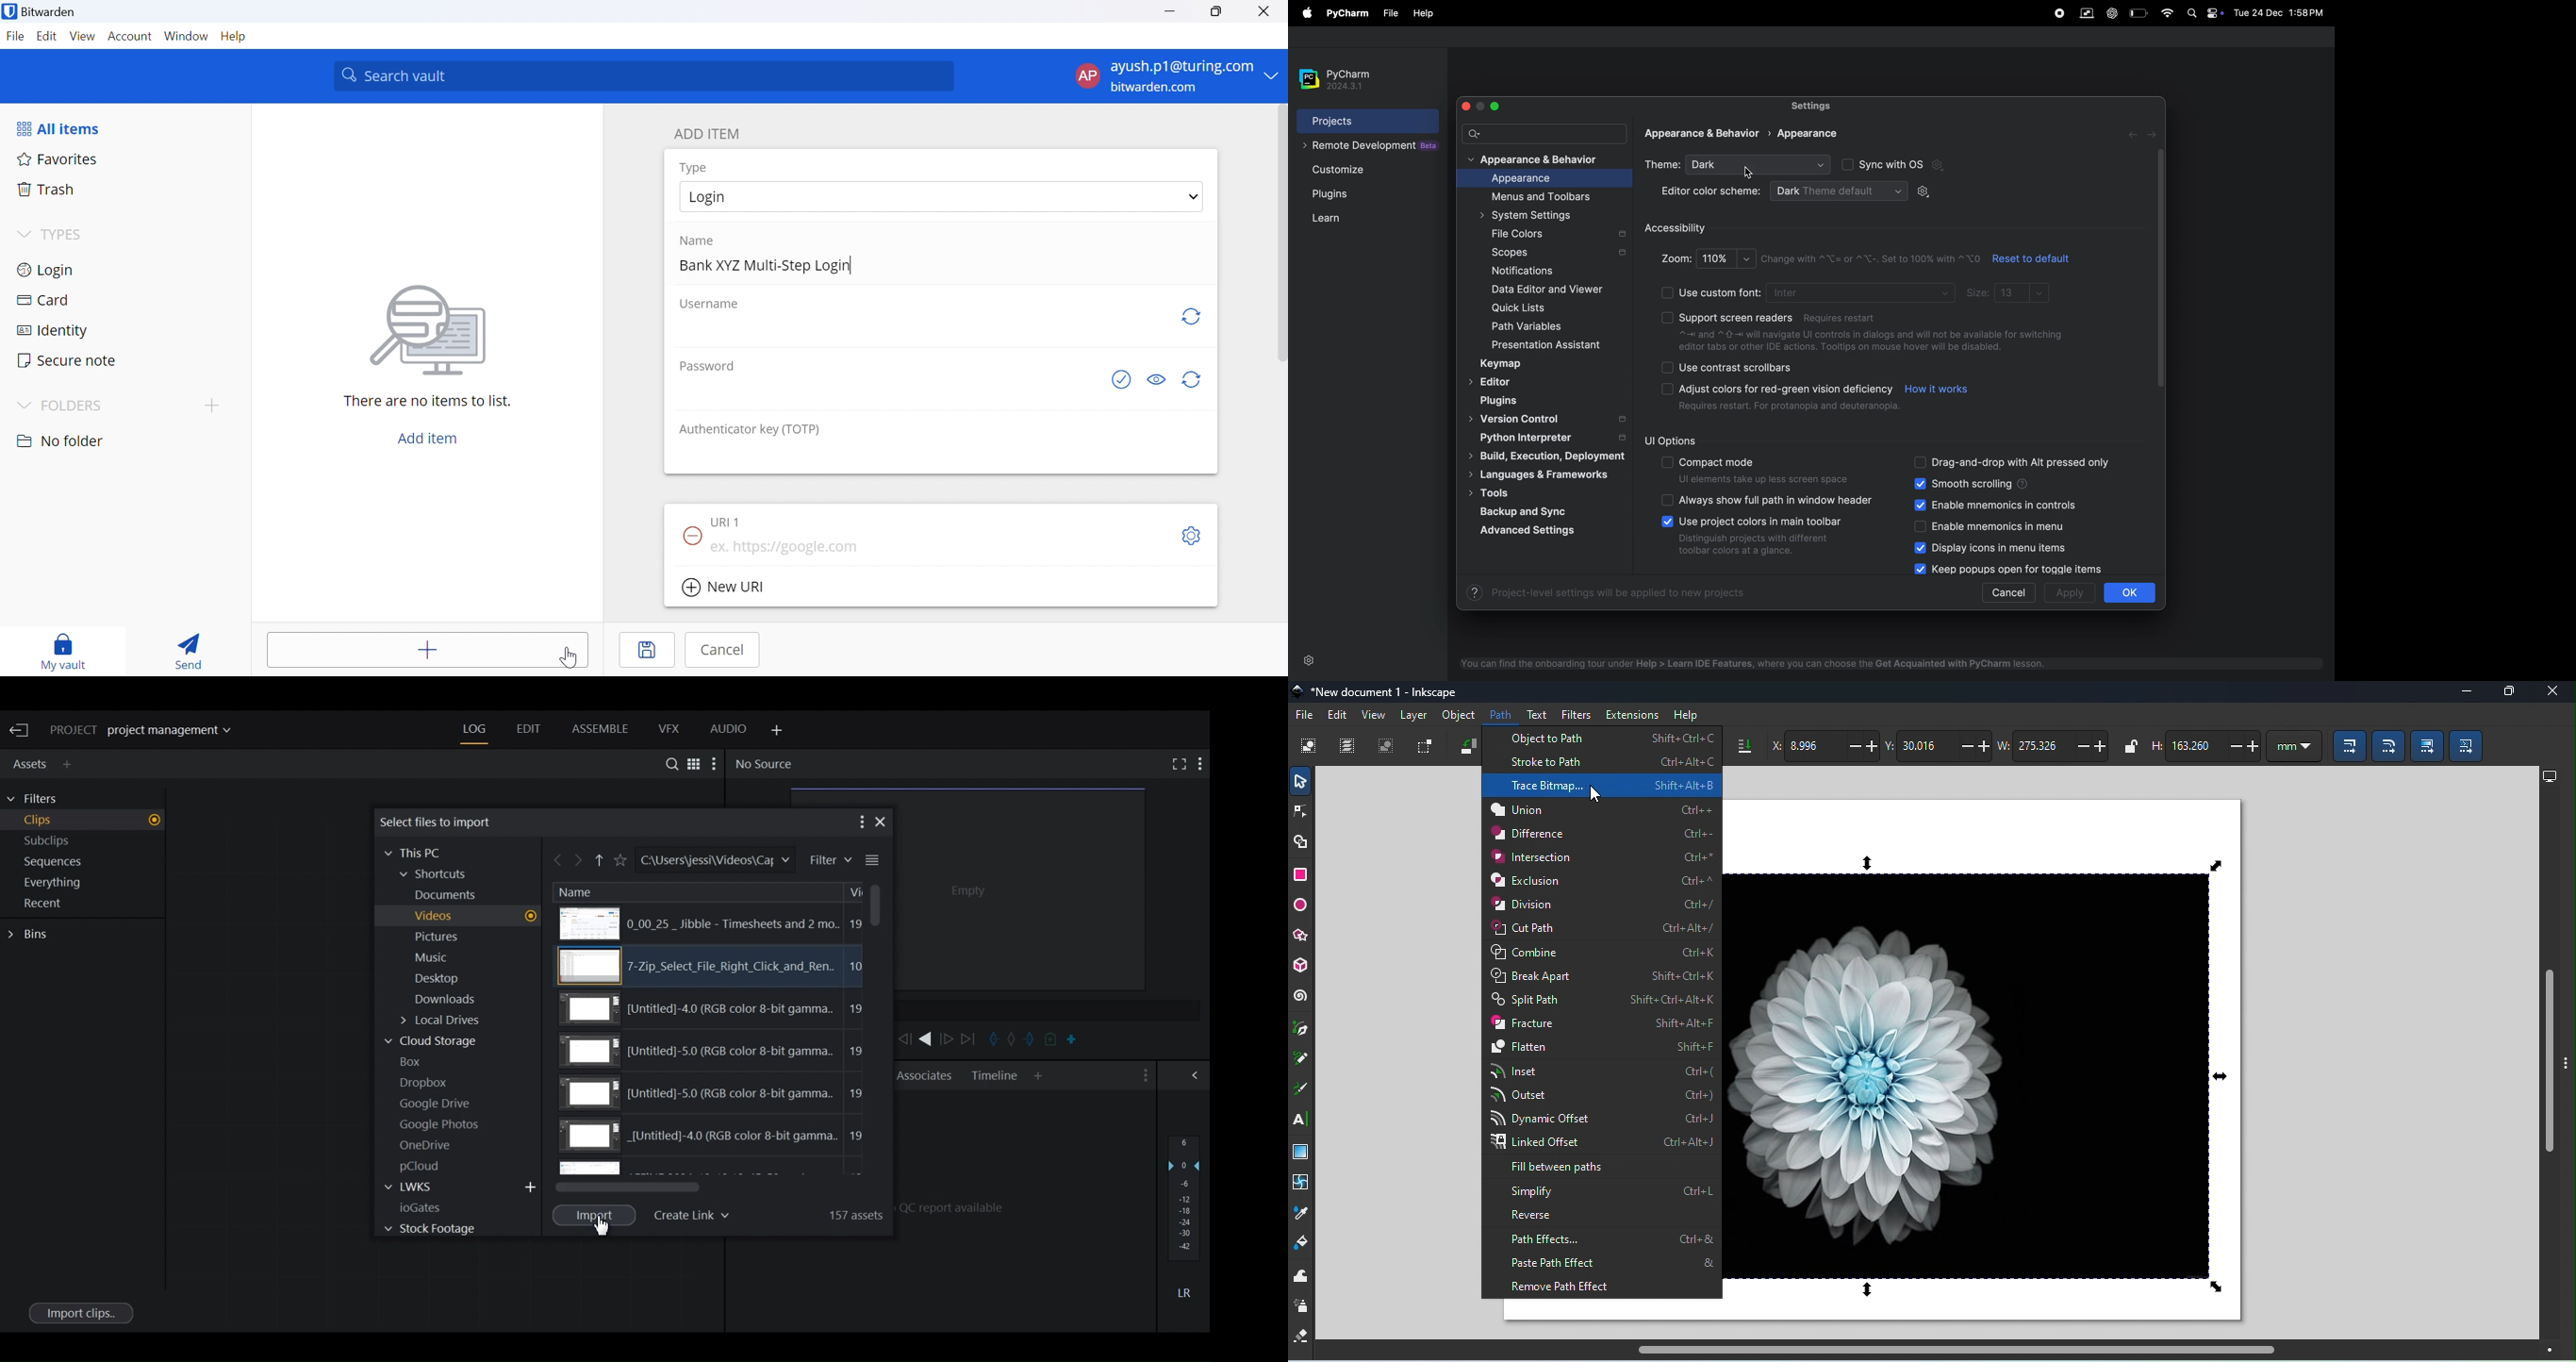  Describe the element at coordinates (1012, 1040) in the screenshot. I see `Clear marks` at that location.